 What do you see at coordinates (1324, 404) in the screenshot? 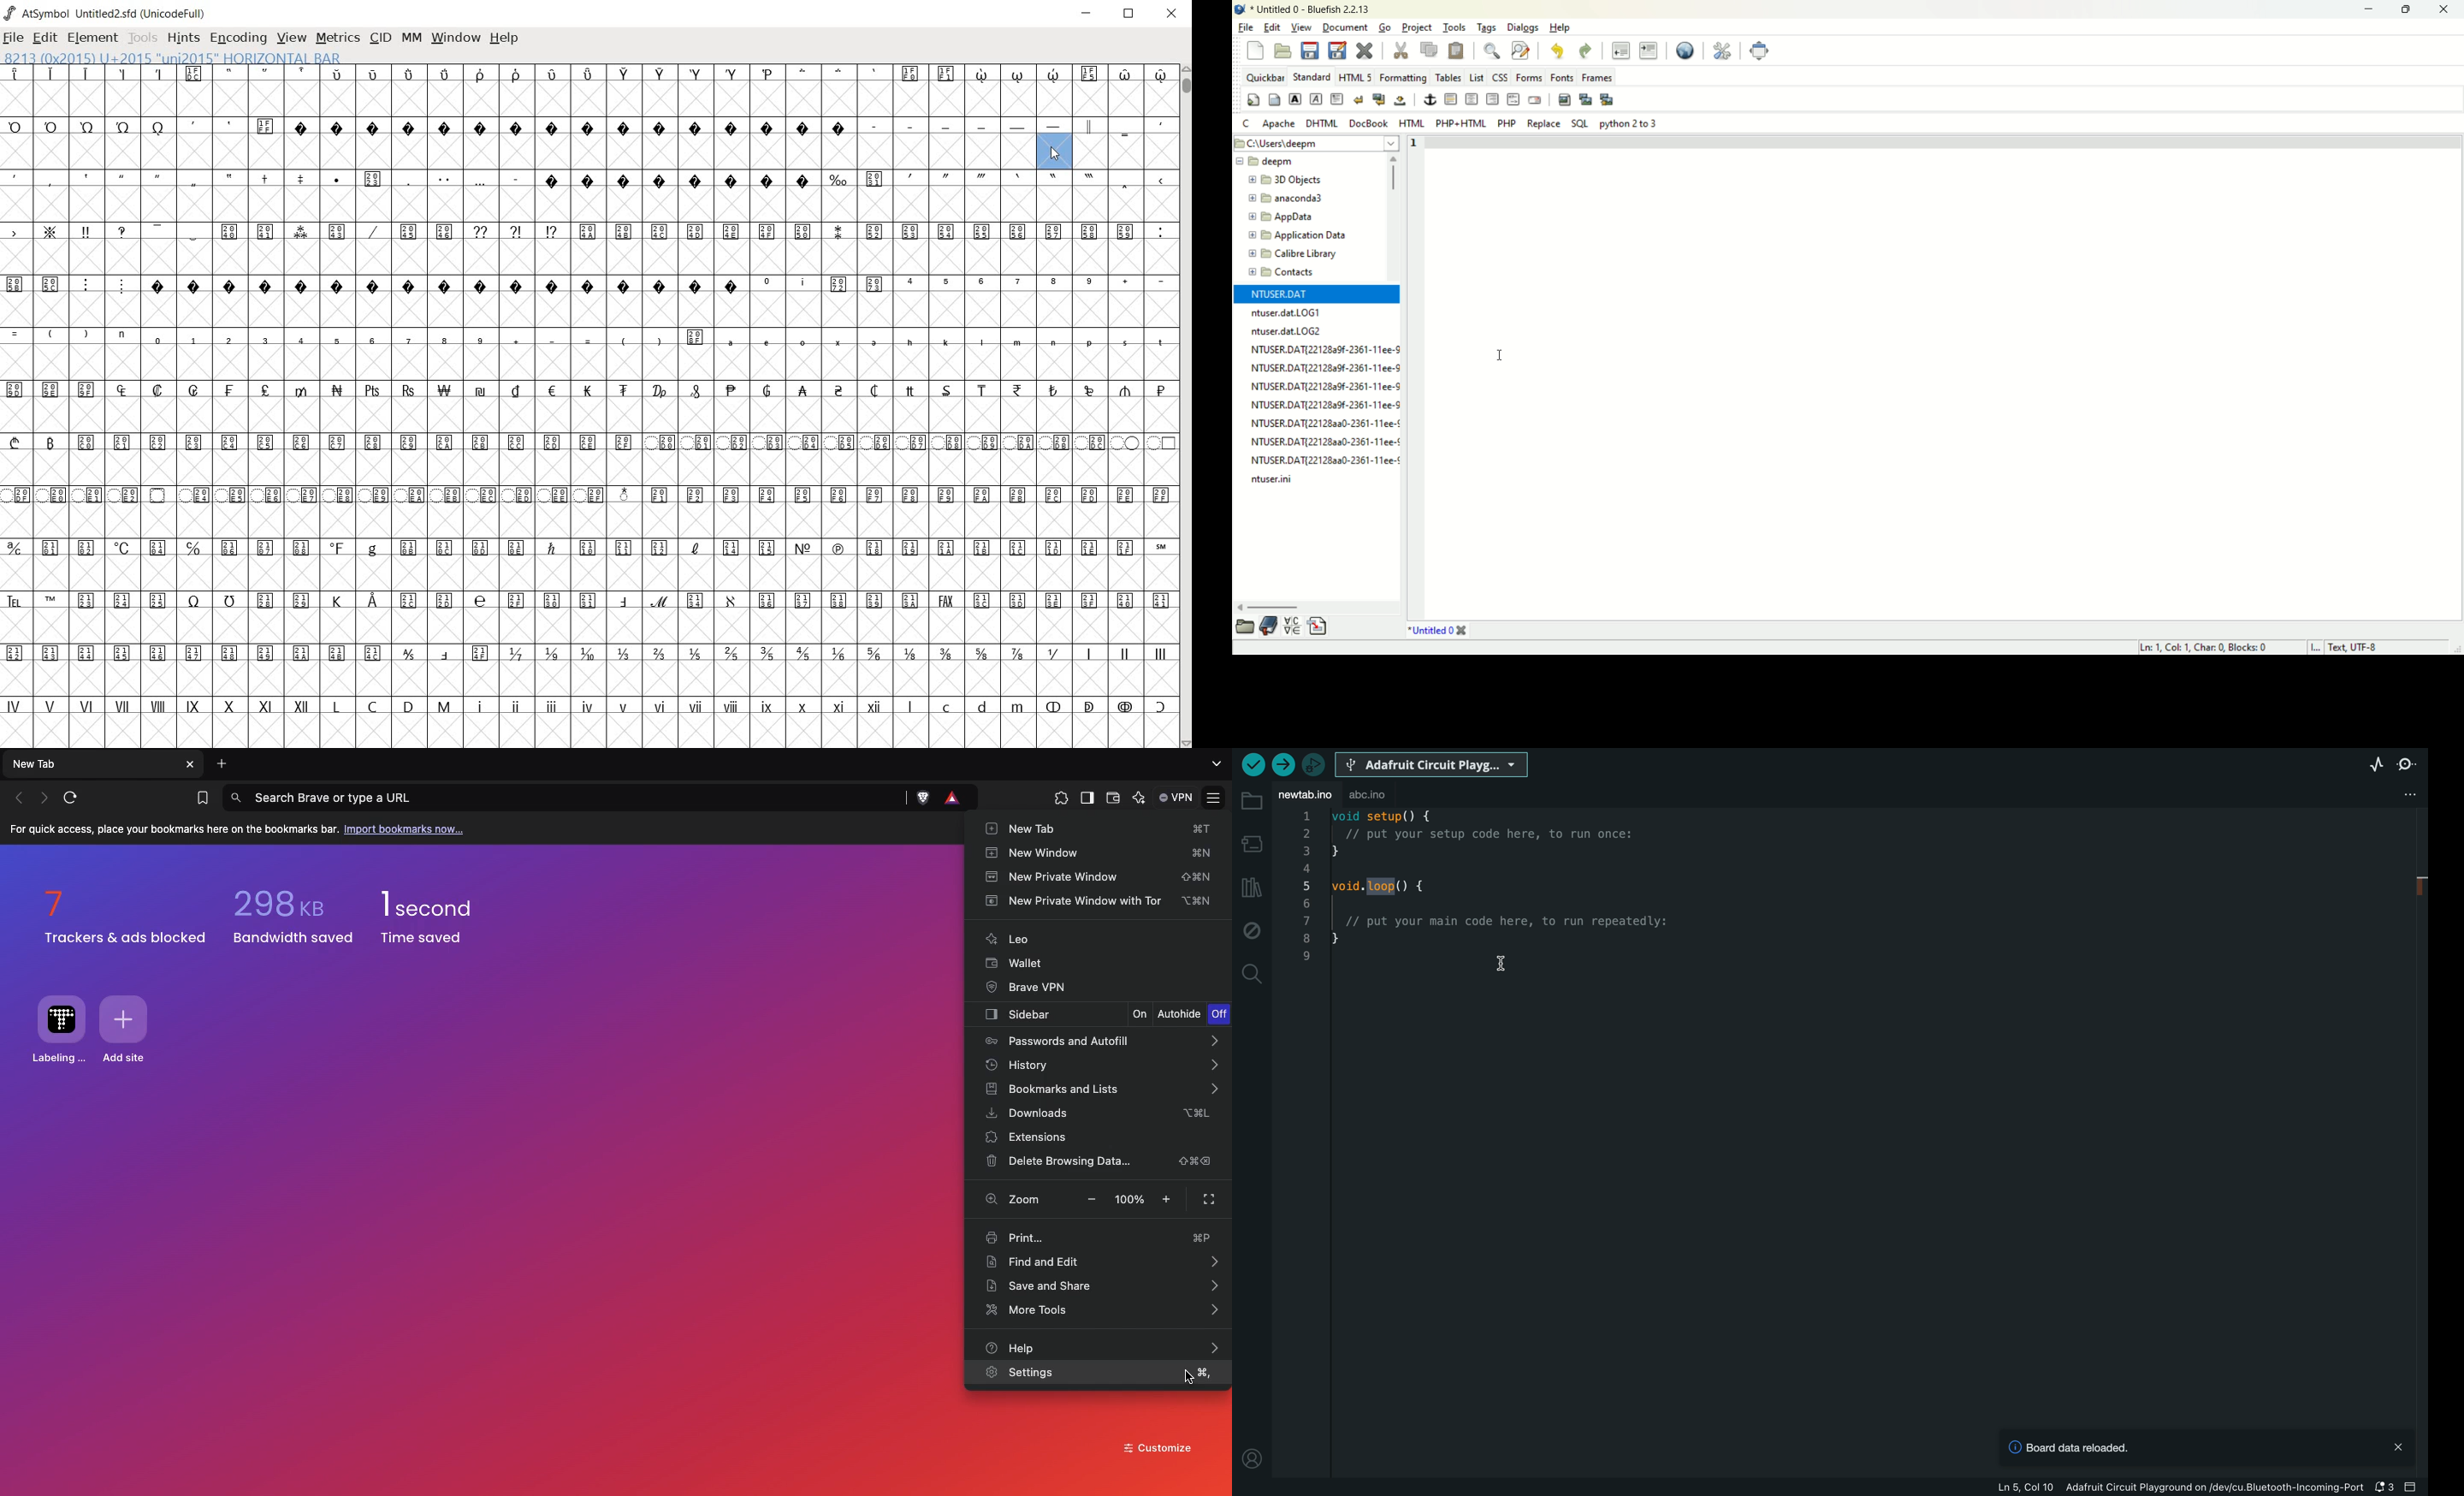
I see `NTUSER.DAT{22128a9f-2361-11ee-S` at bounding box center [1324, 404].